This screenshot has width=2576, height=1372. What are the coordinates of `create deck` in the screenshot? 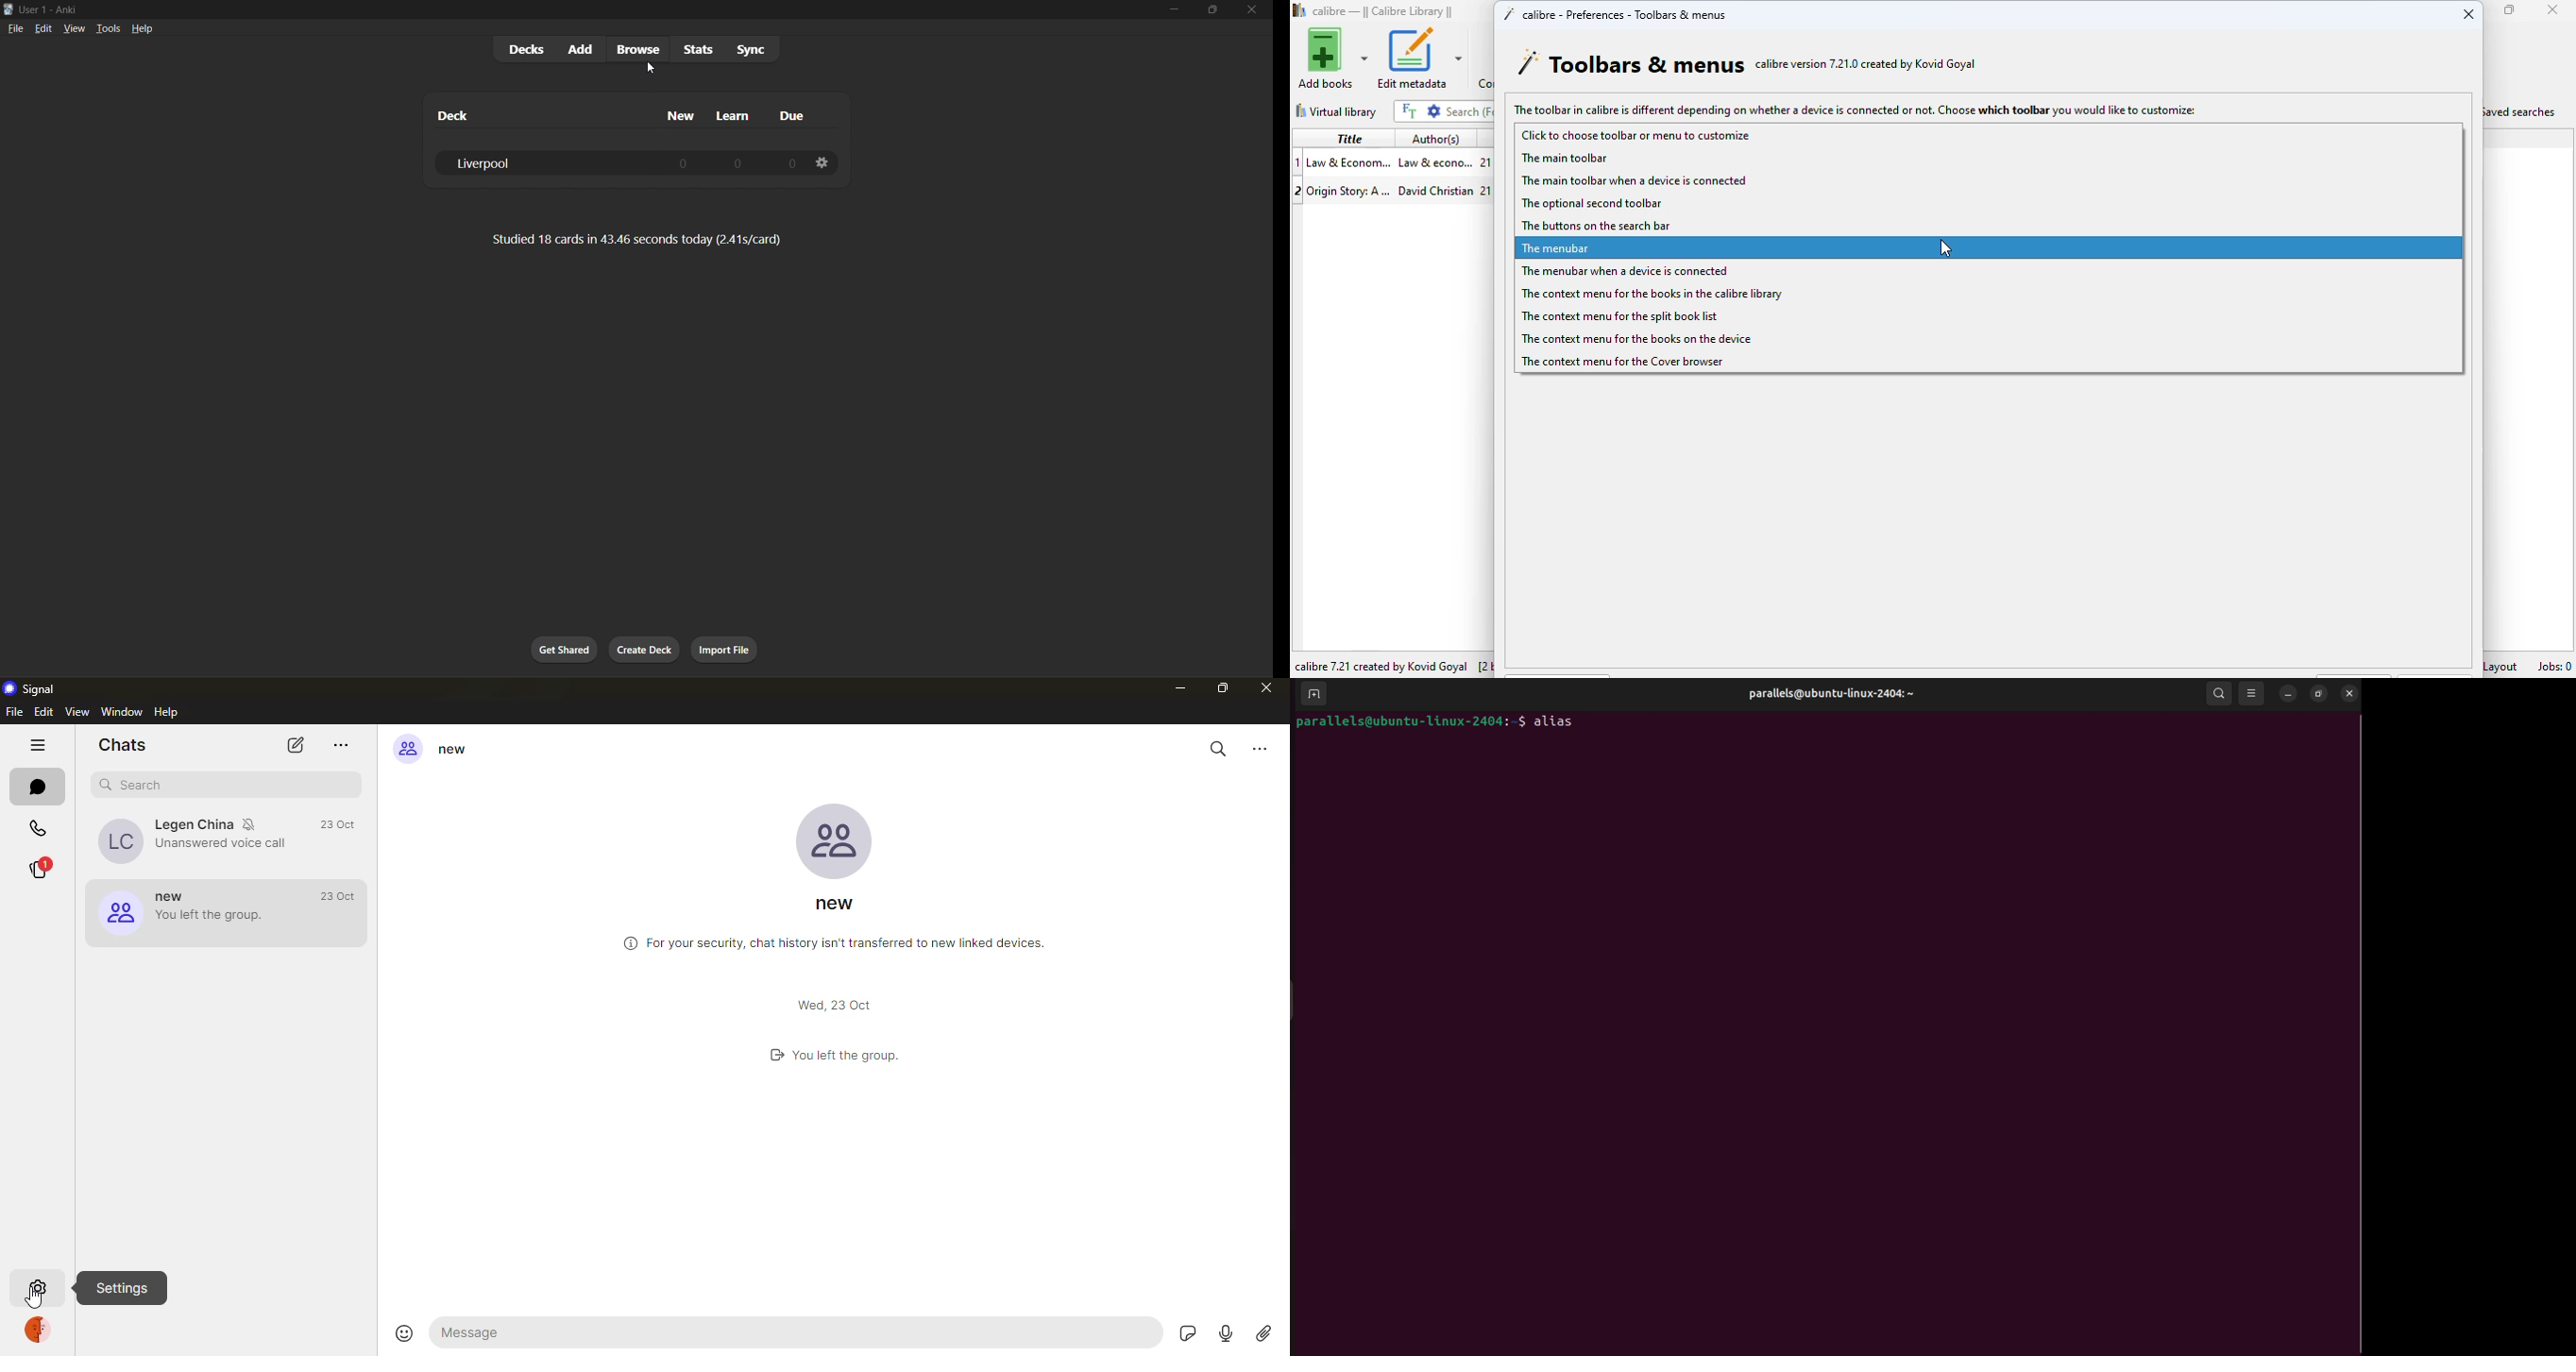 It's located at (645, 651).